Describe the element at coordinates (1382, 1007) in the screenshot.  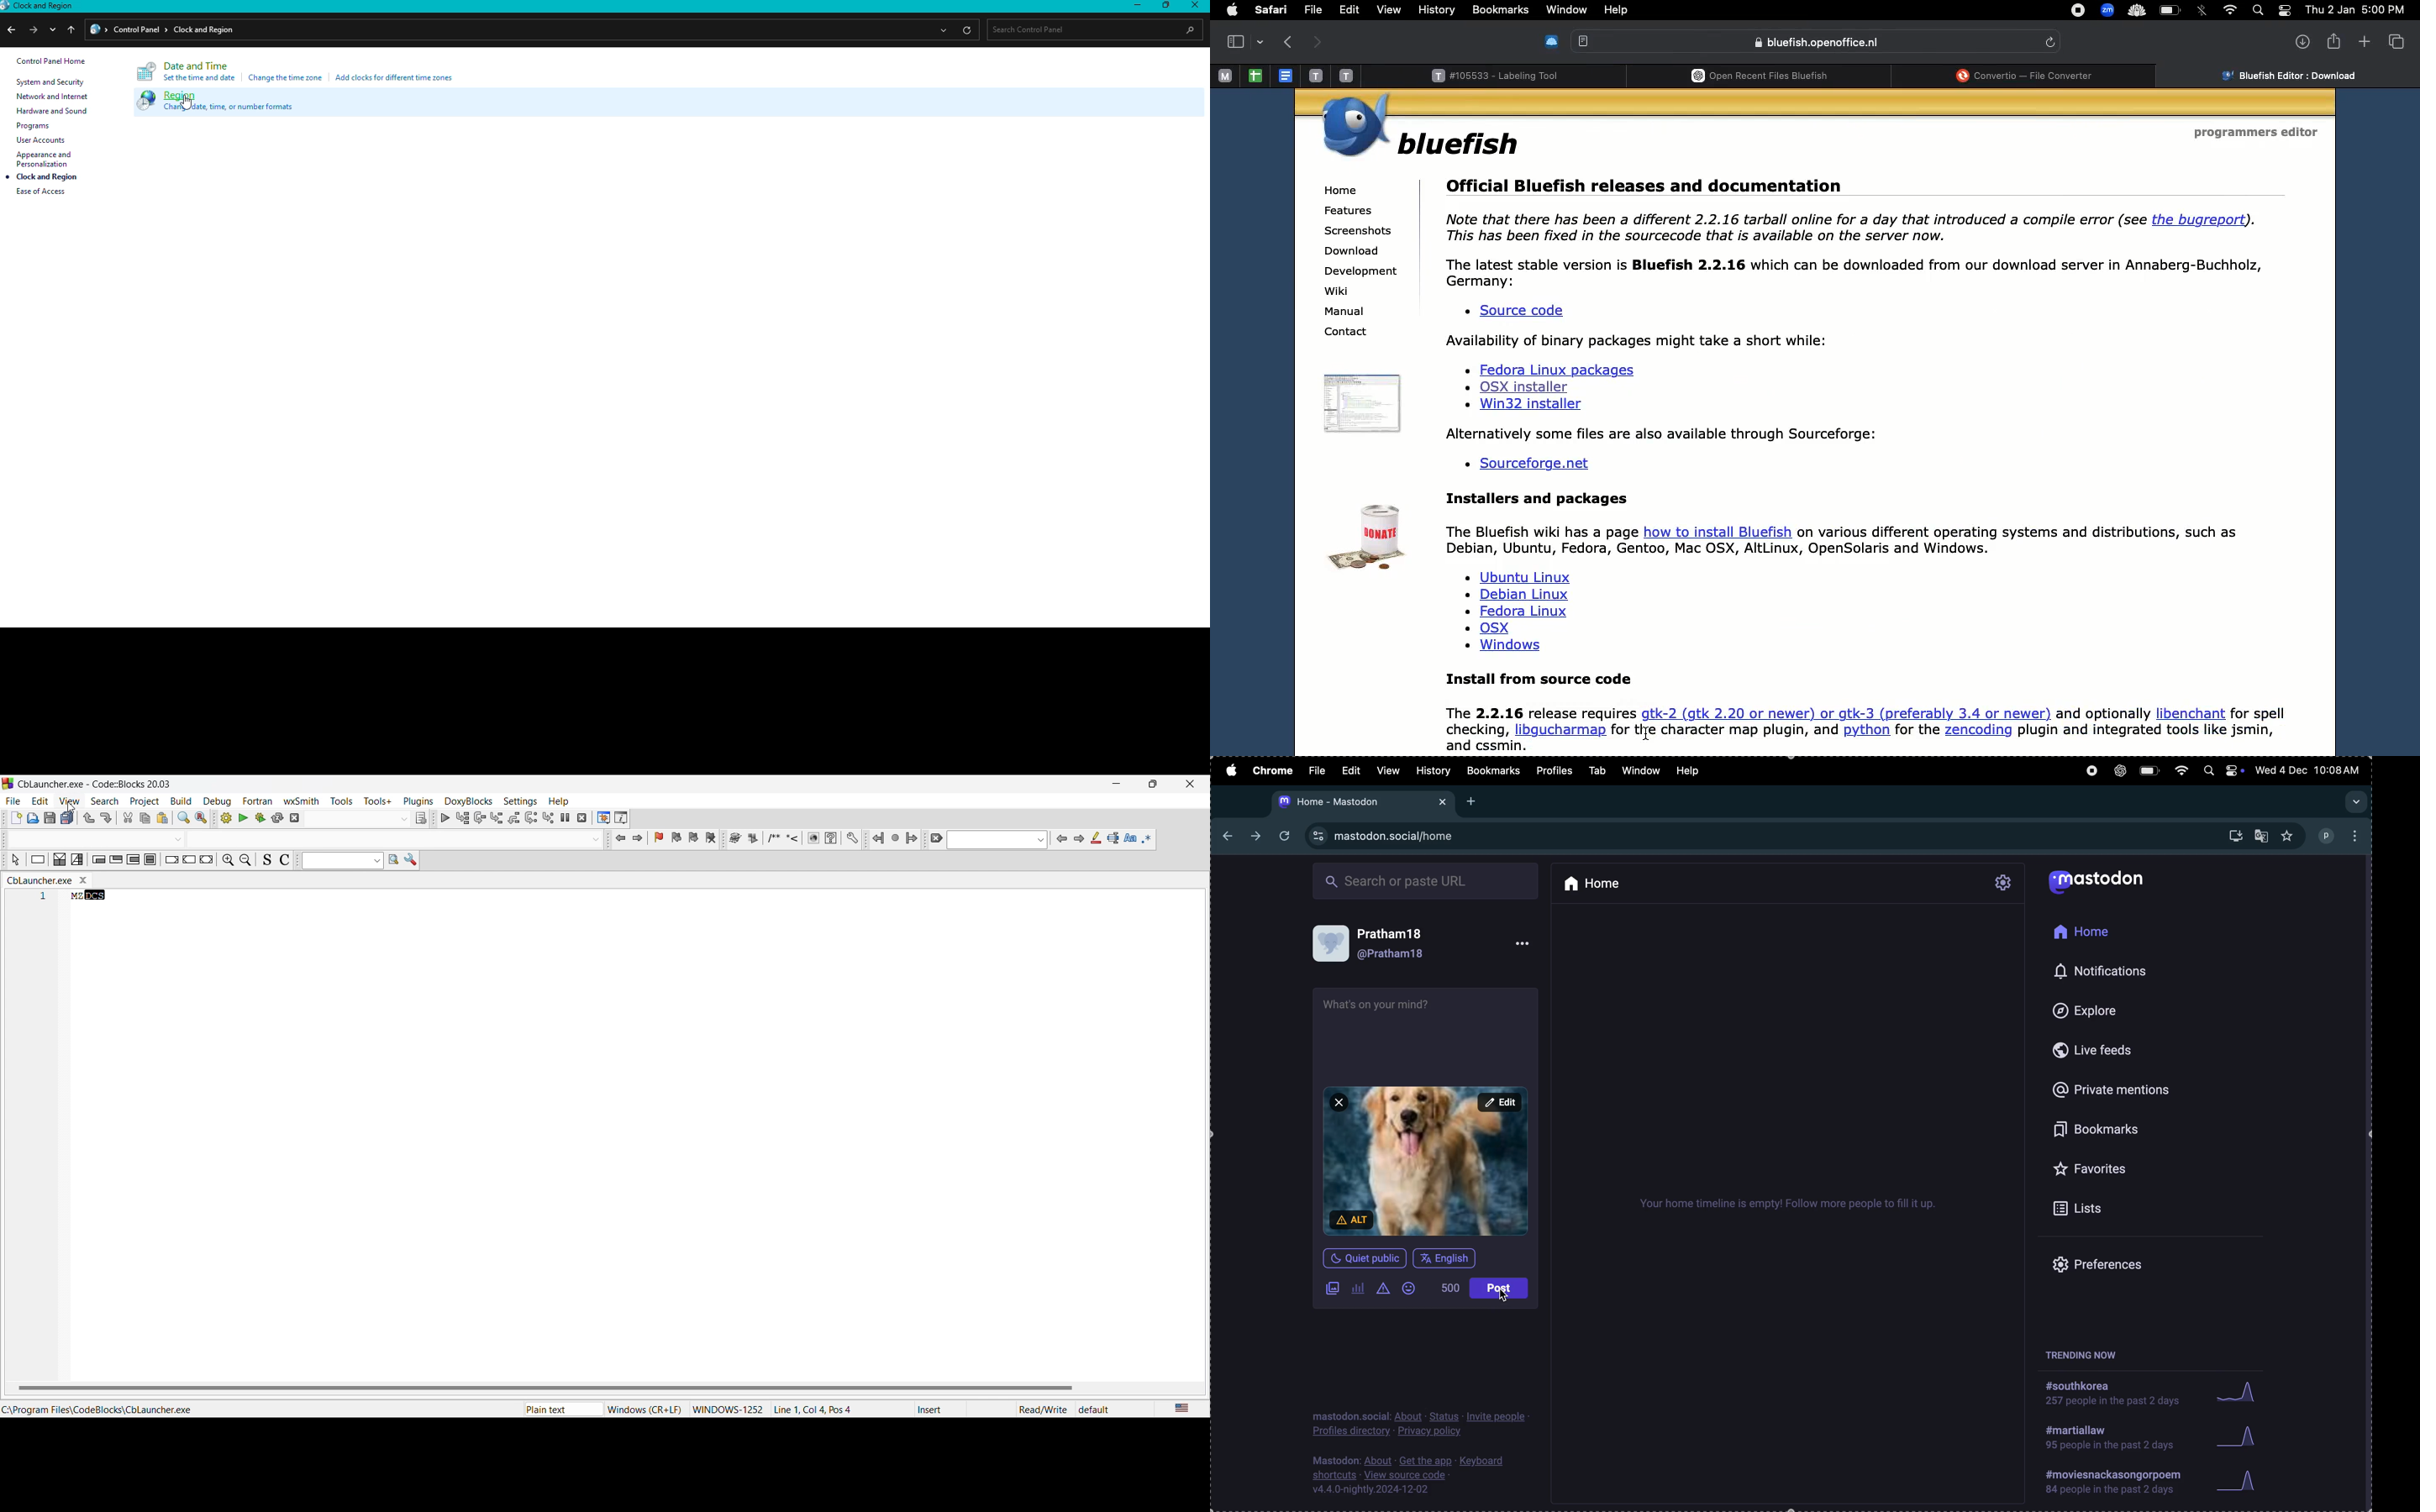
I see `What's on your mind` at that location.